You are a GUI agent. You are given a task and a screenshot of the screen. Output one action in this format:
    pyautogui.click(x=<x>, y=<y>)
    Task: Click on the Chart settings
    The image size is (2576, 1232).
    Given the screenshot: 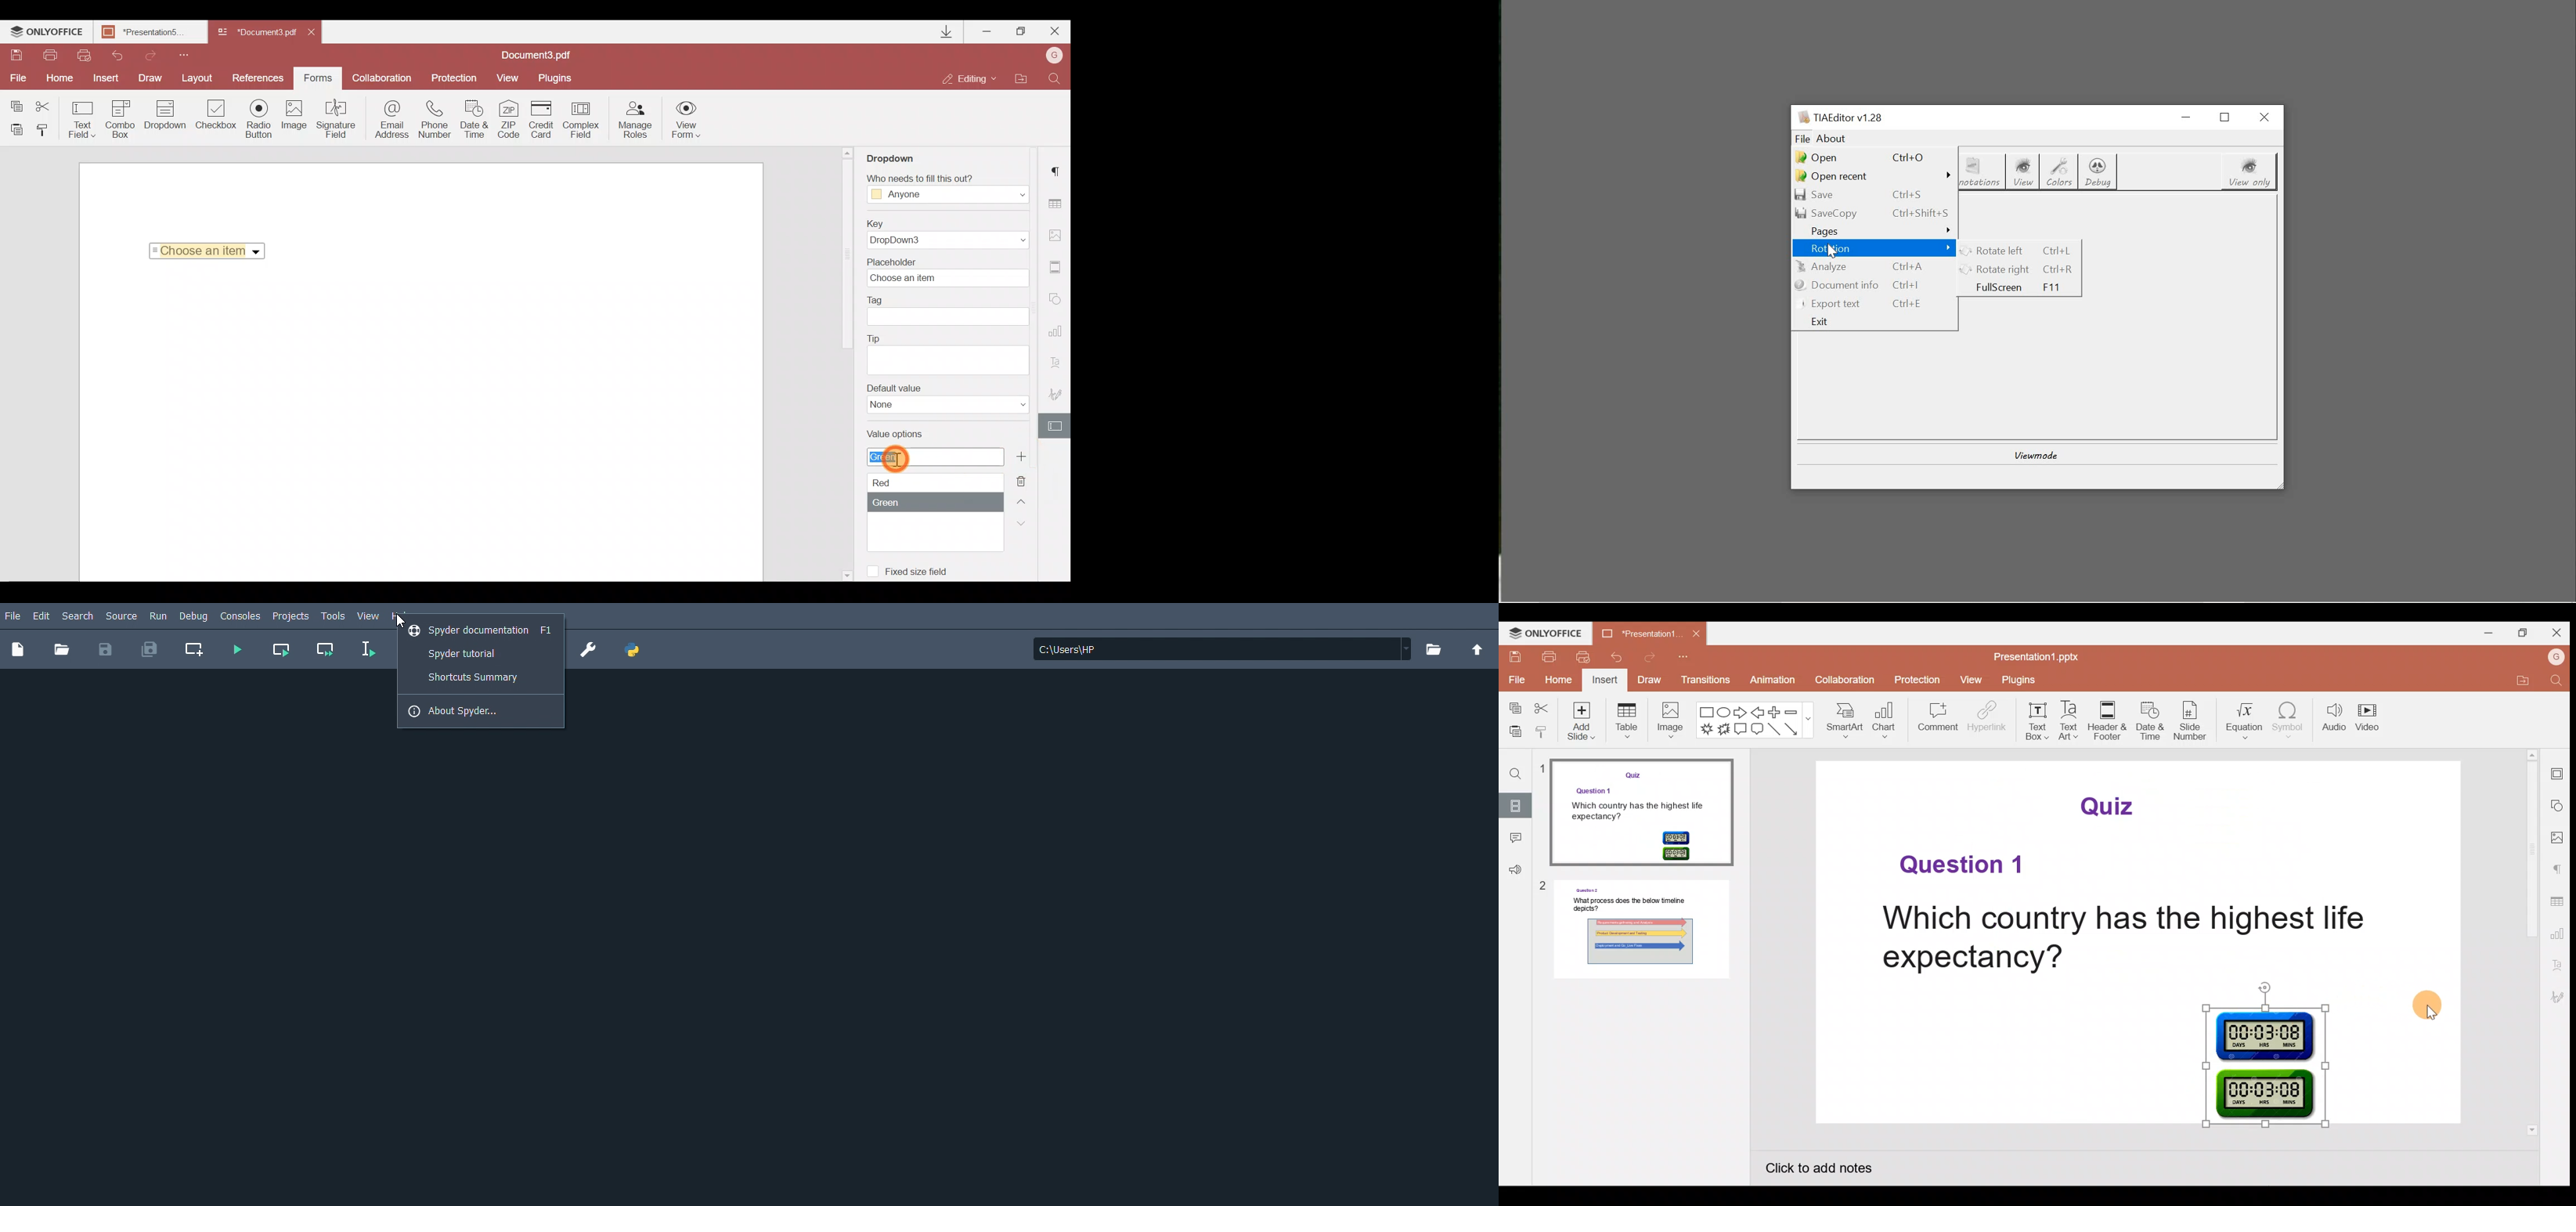 What is the action you would take?
    pyautogui.click(x=1058, y=332)
    